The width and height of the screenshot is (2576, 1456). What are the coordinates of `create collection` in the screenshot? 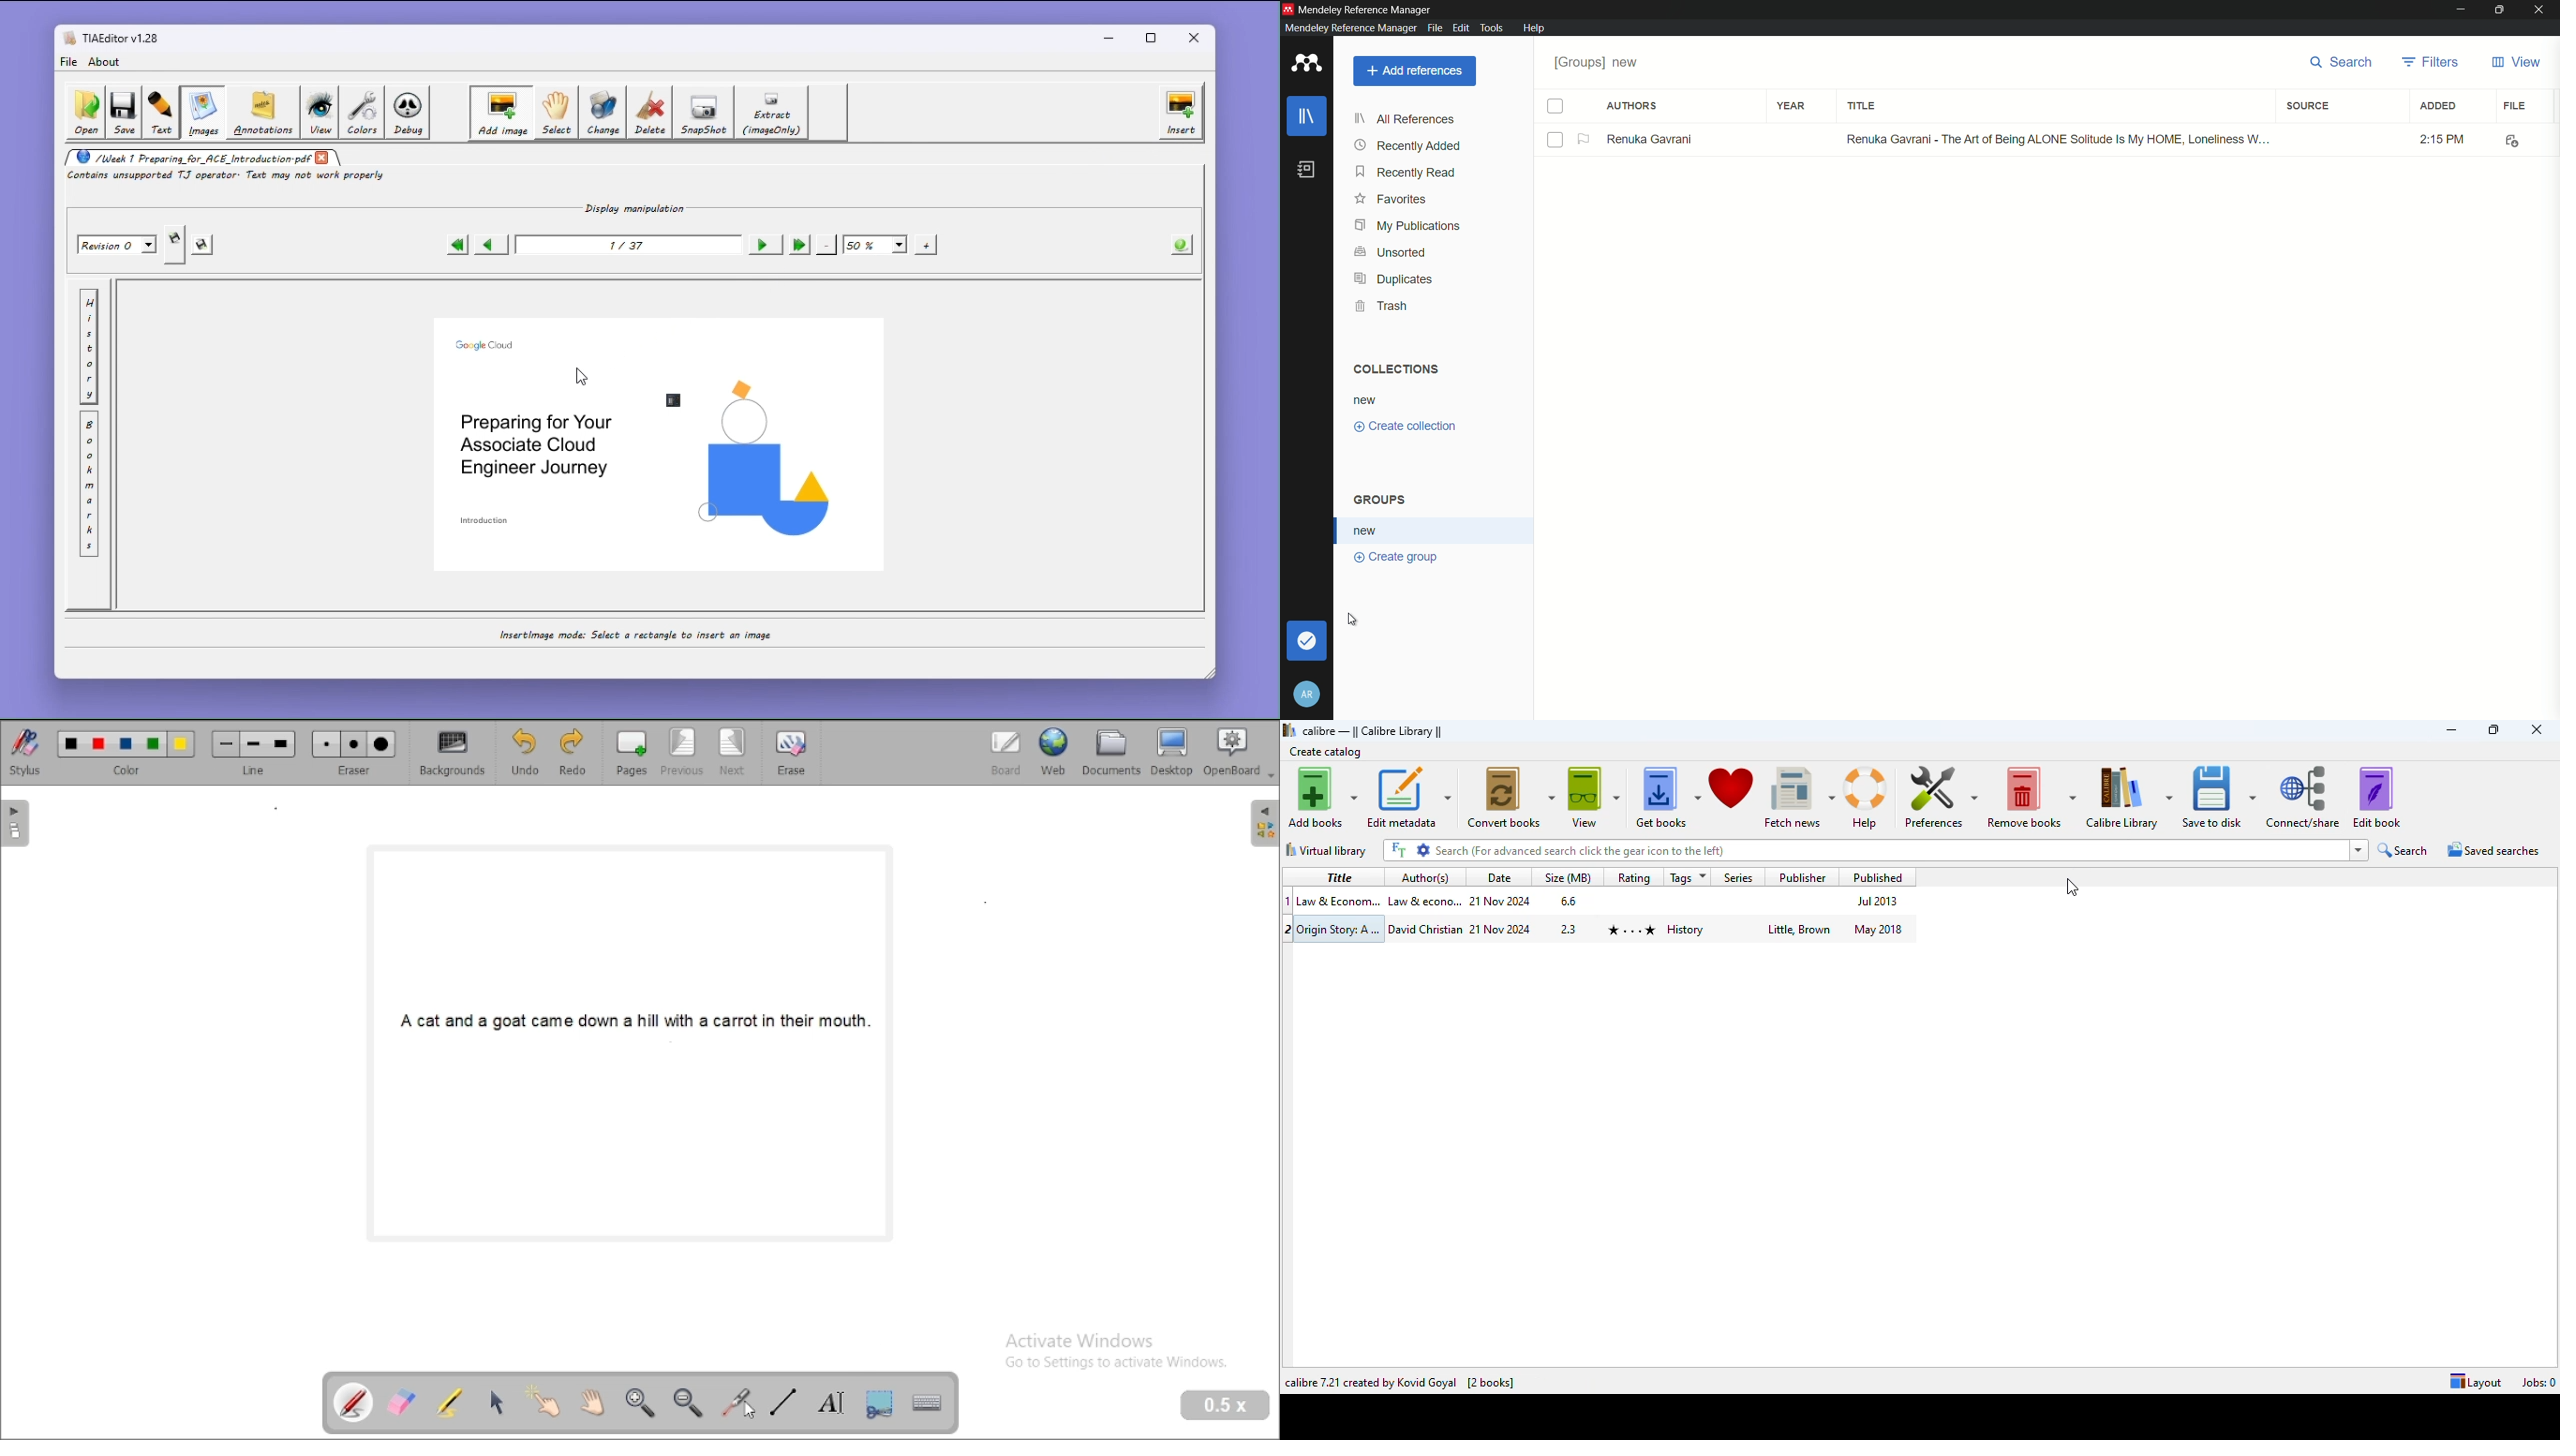 It's located at (1407, 427).